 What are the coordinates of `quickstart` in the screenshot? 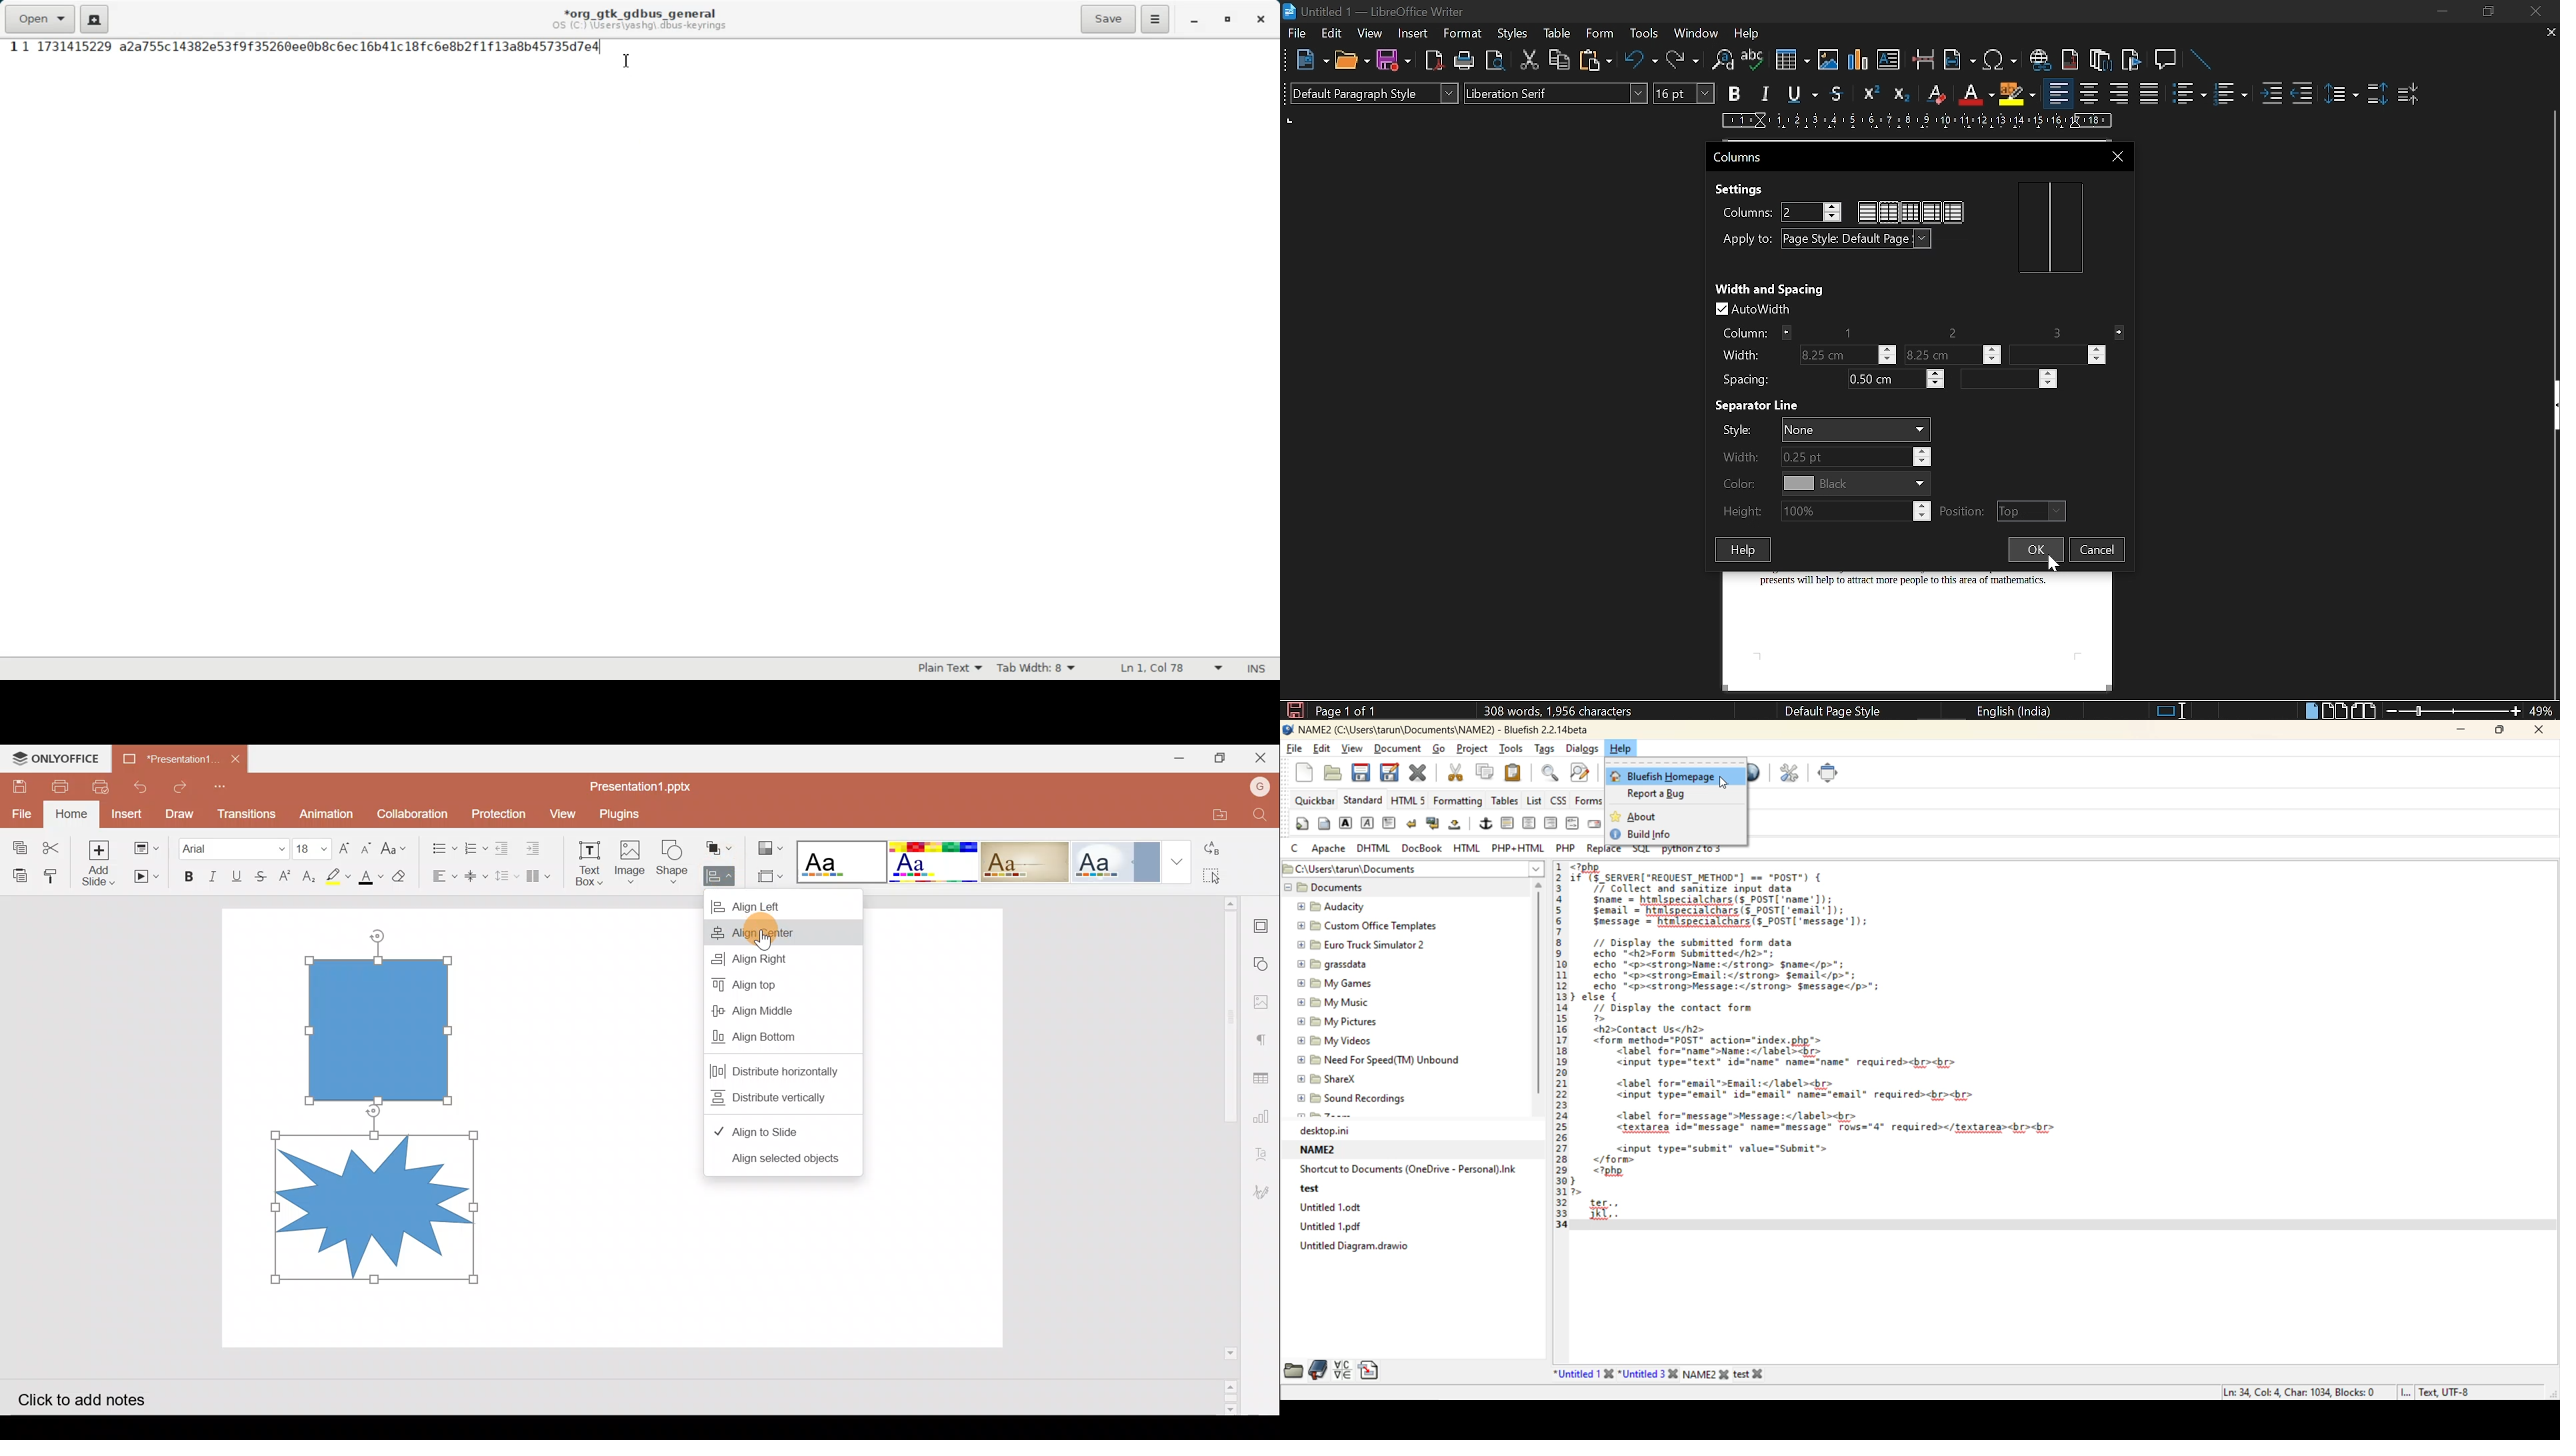 It's located at (1304, 824).